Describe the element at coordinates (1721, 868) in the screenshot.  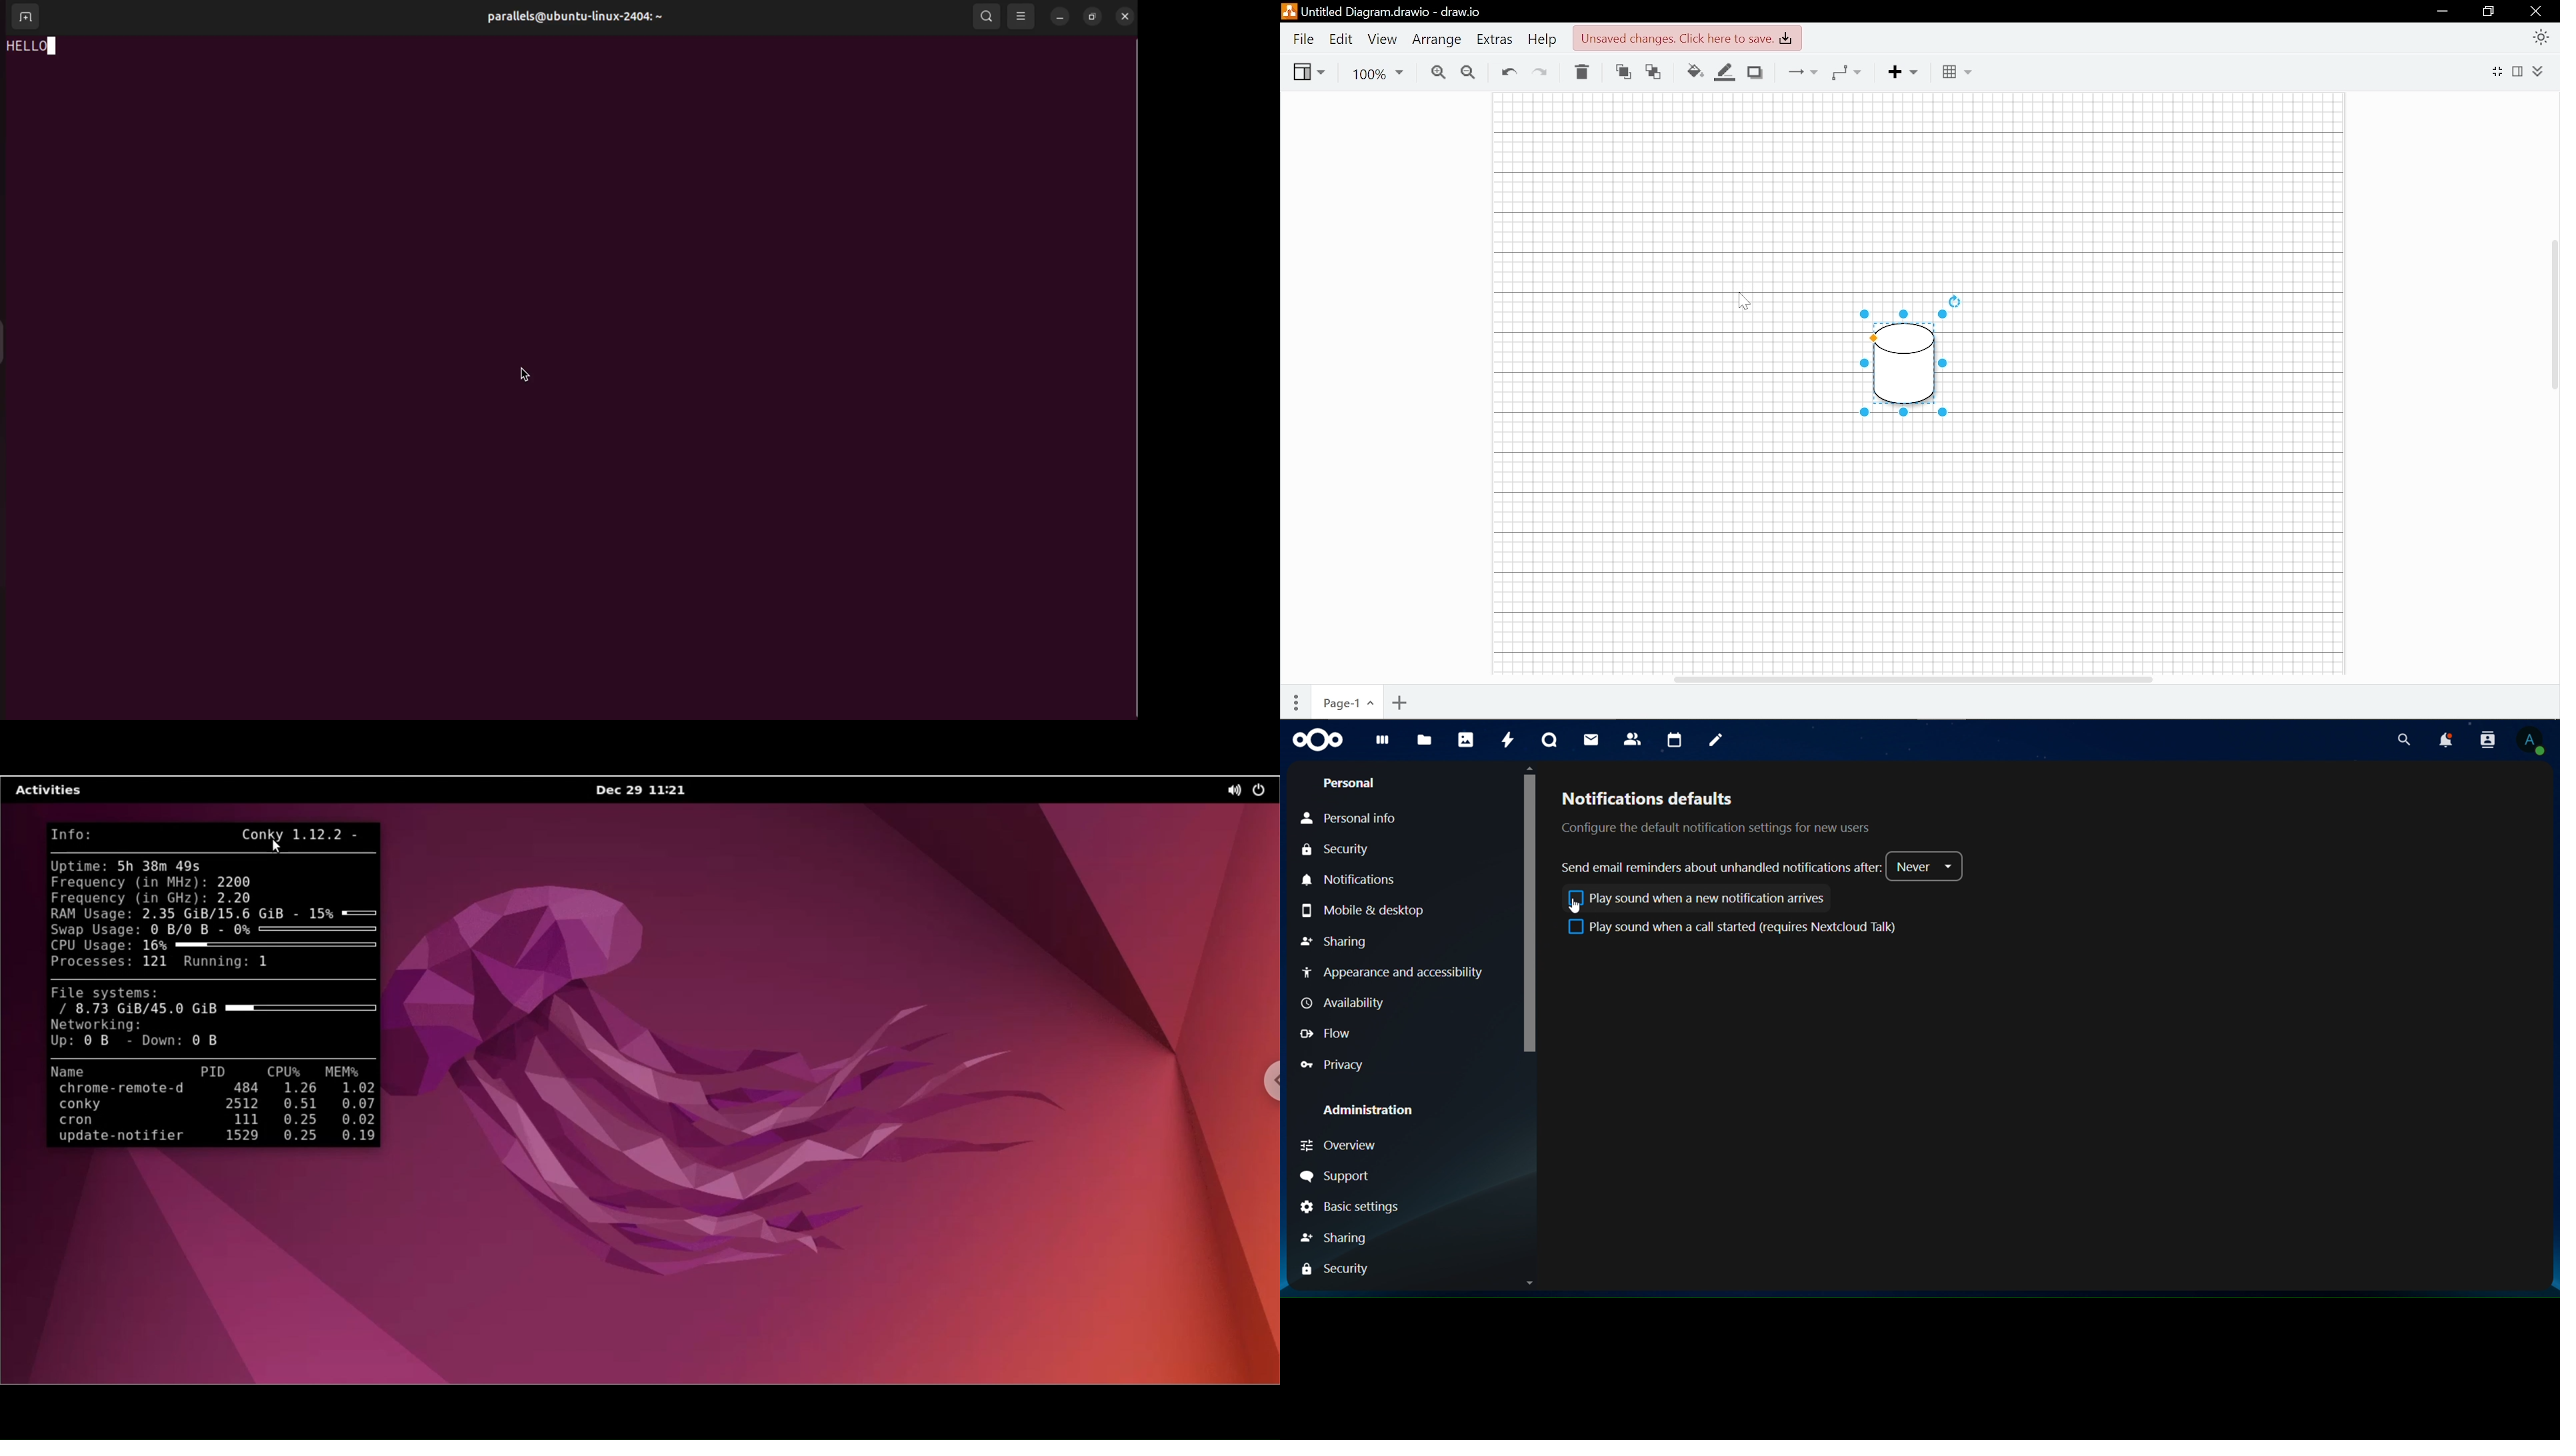
I see `send email reminders ` at that location.